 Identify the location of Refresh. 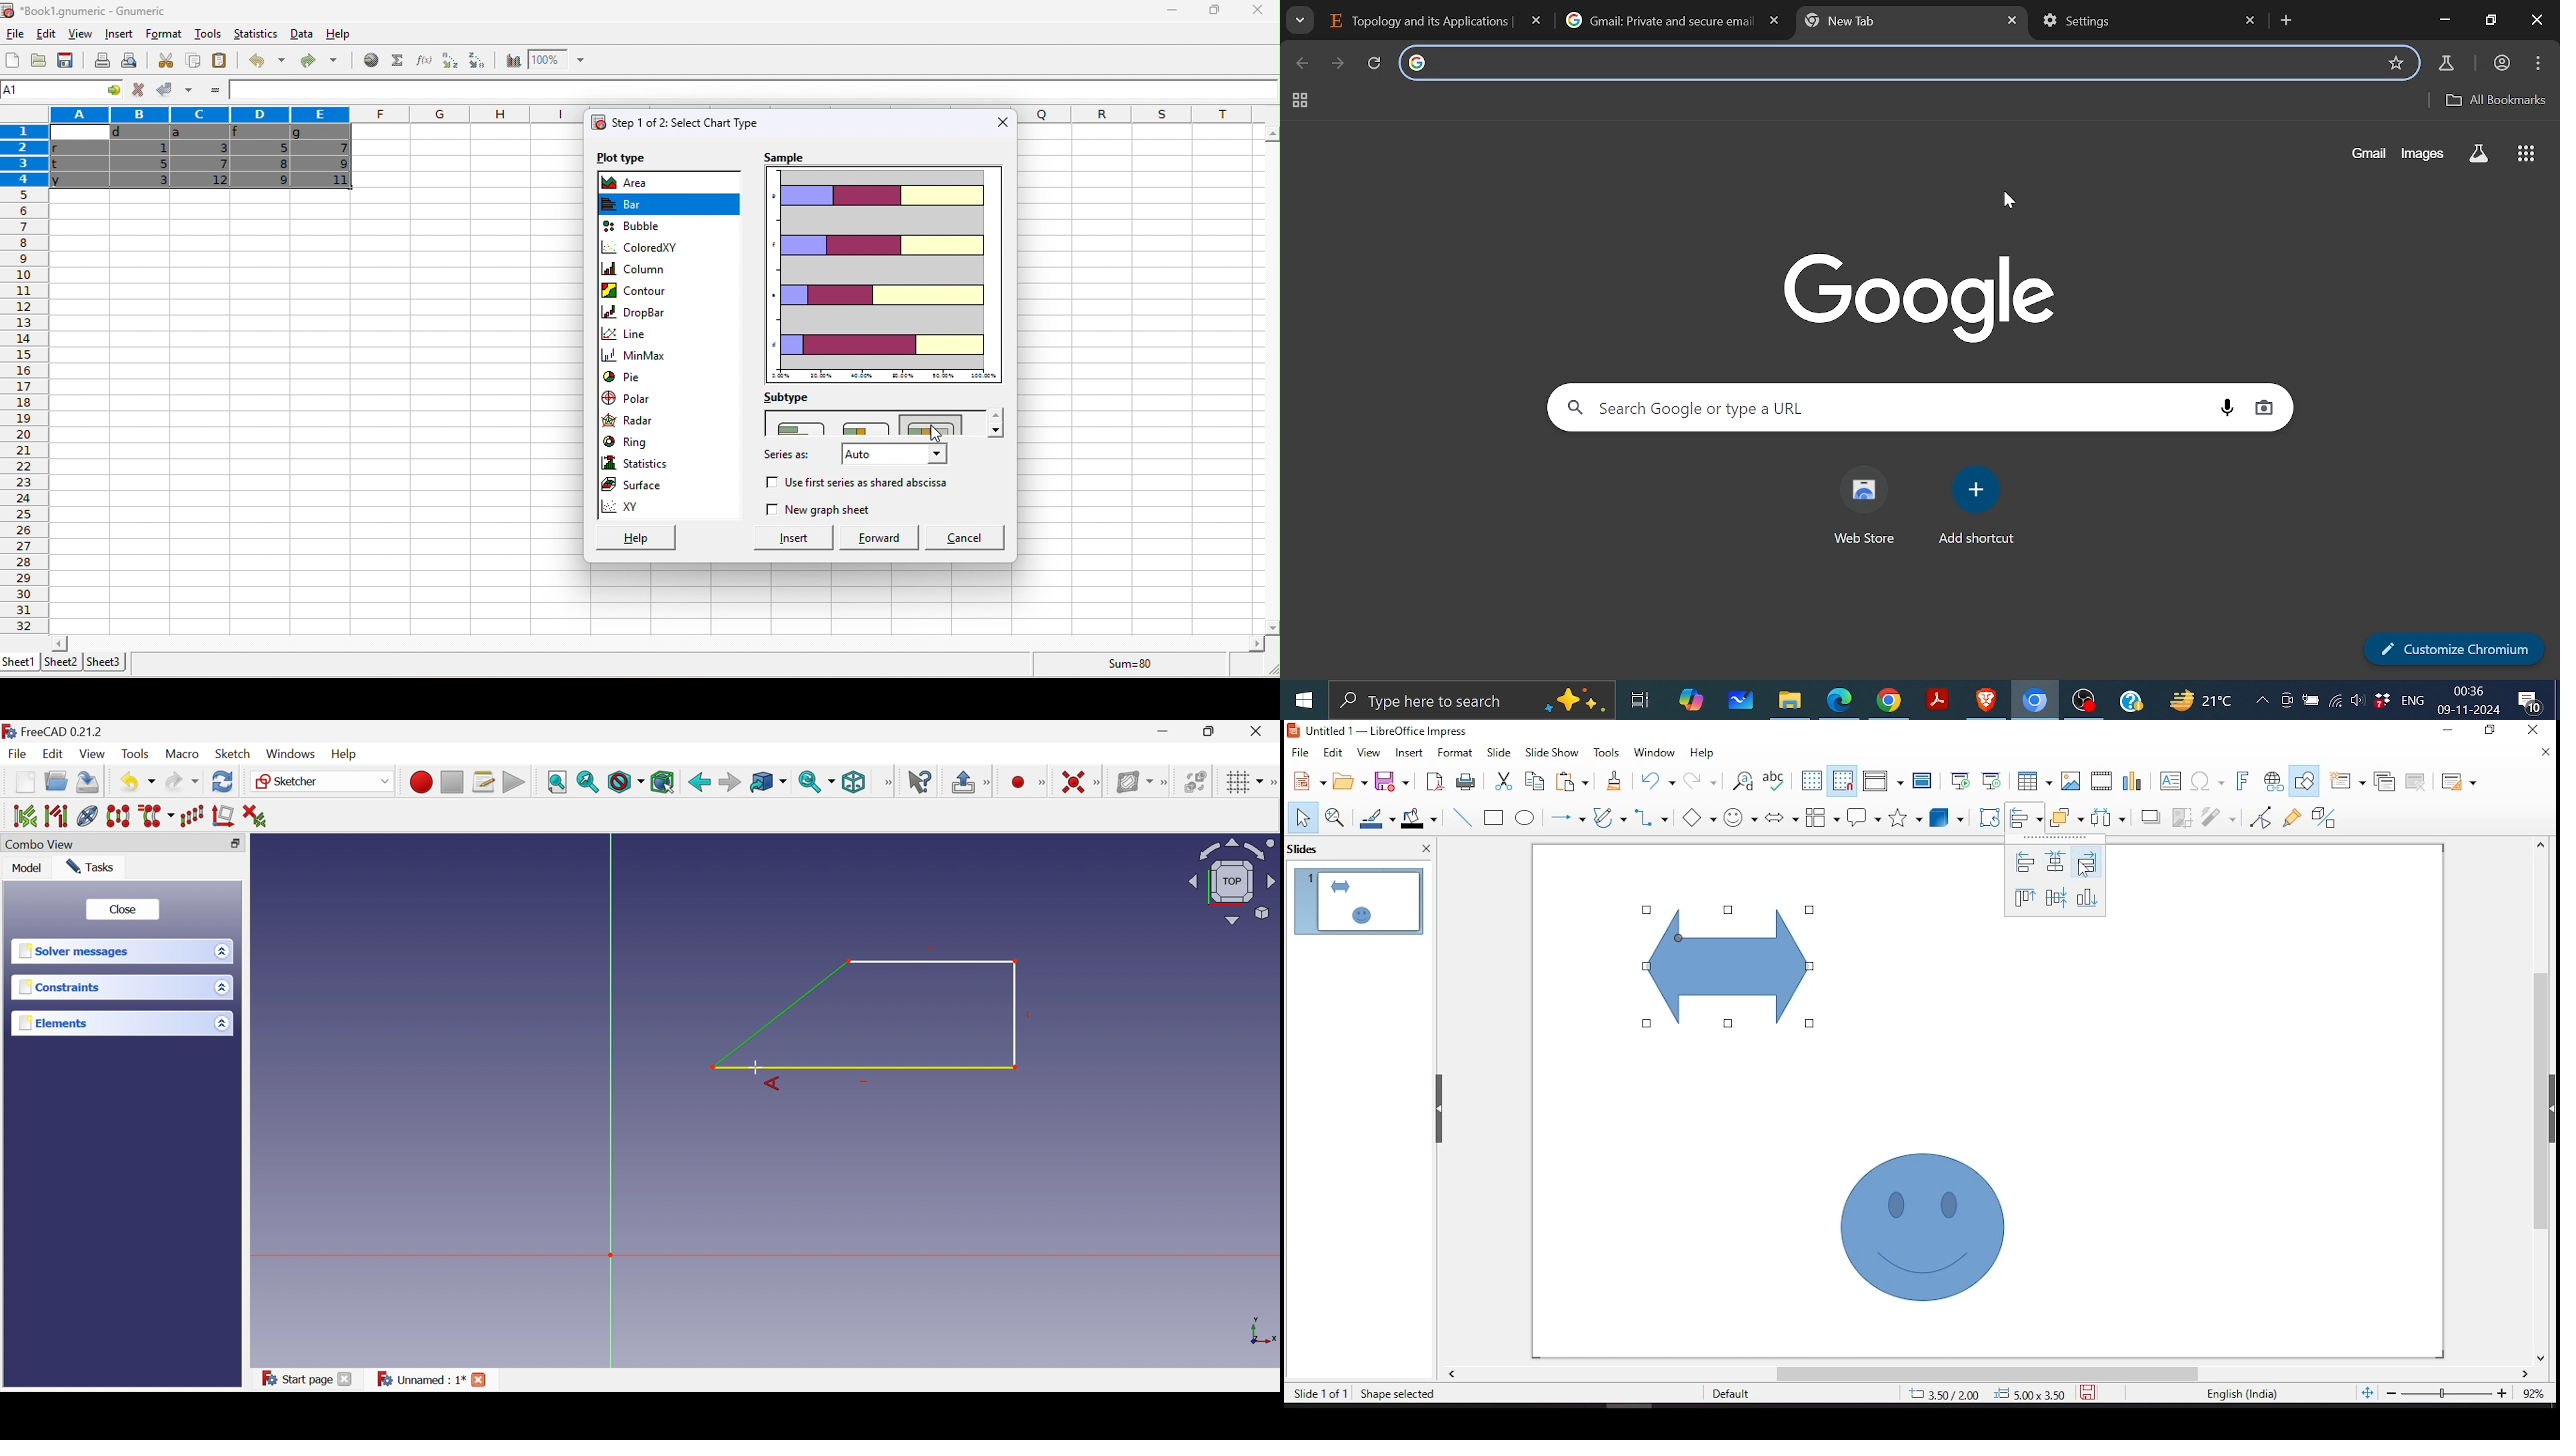
(223, 783).